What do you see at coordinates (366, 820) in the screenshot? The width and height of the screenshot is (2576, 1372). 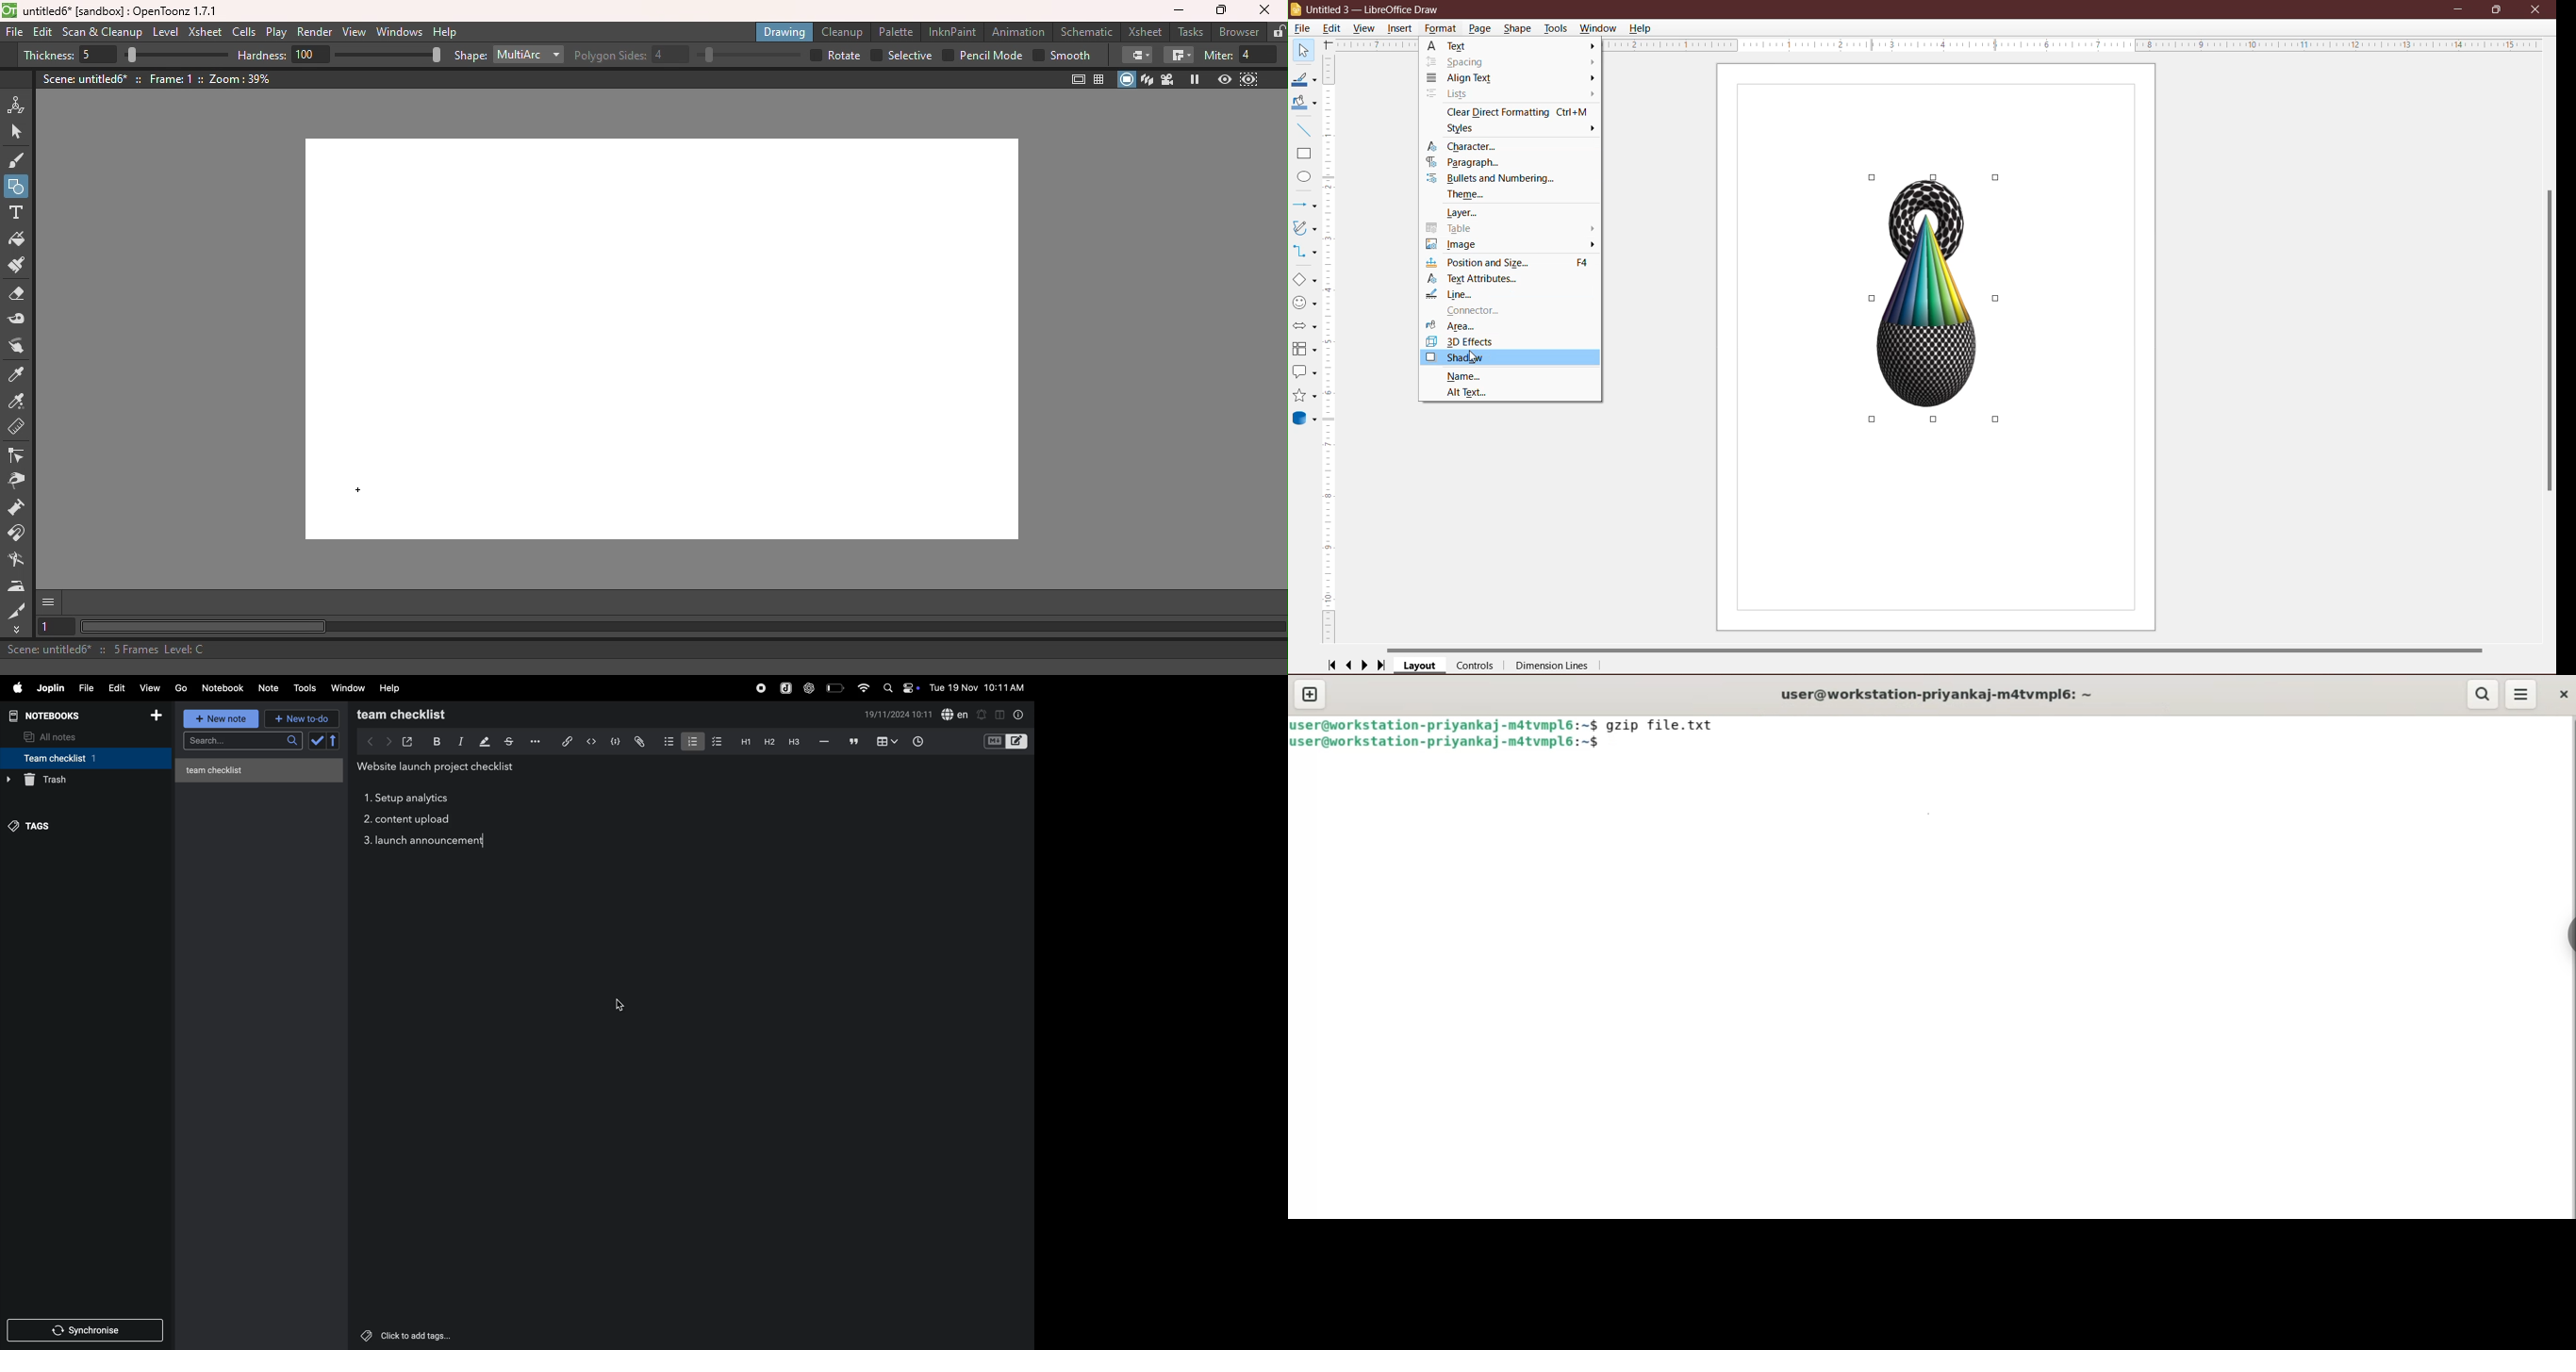 I see `task 2` at bounding box center [366, 820].